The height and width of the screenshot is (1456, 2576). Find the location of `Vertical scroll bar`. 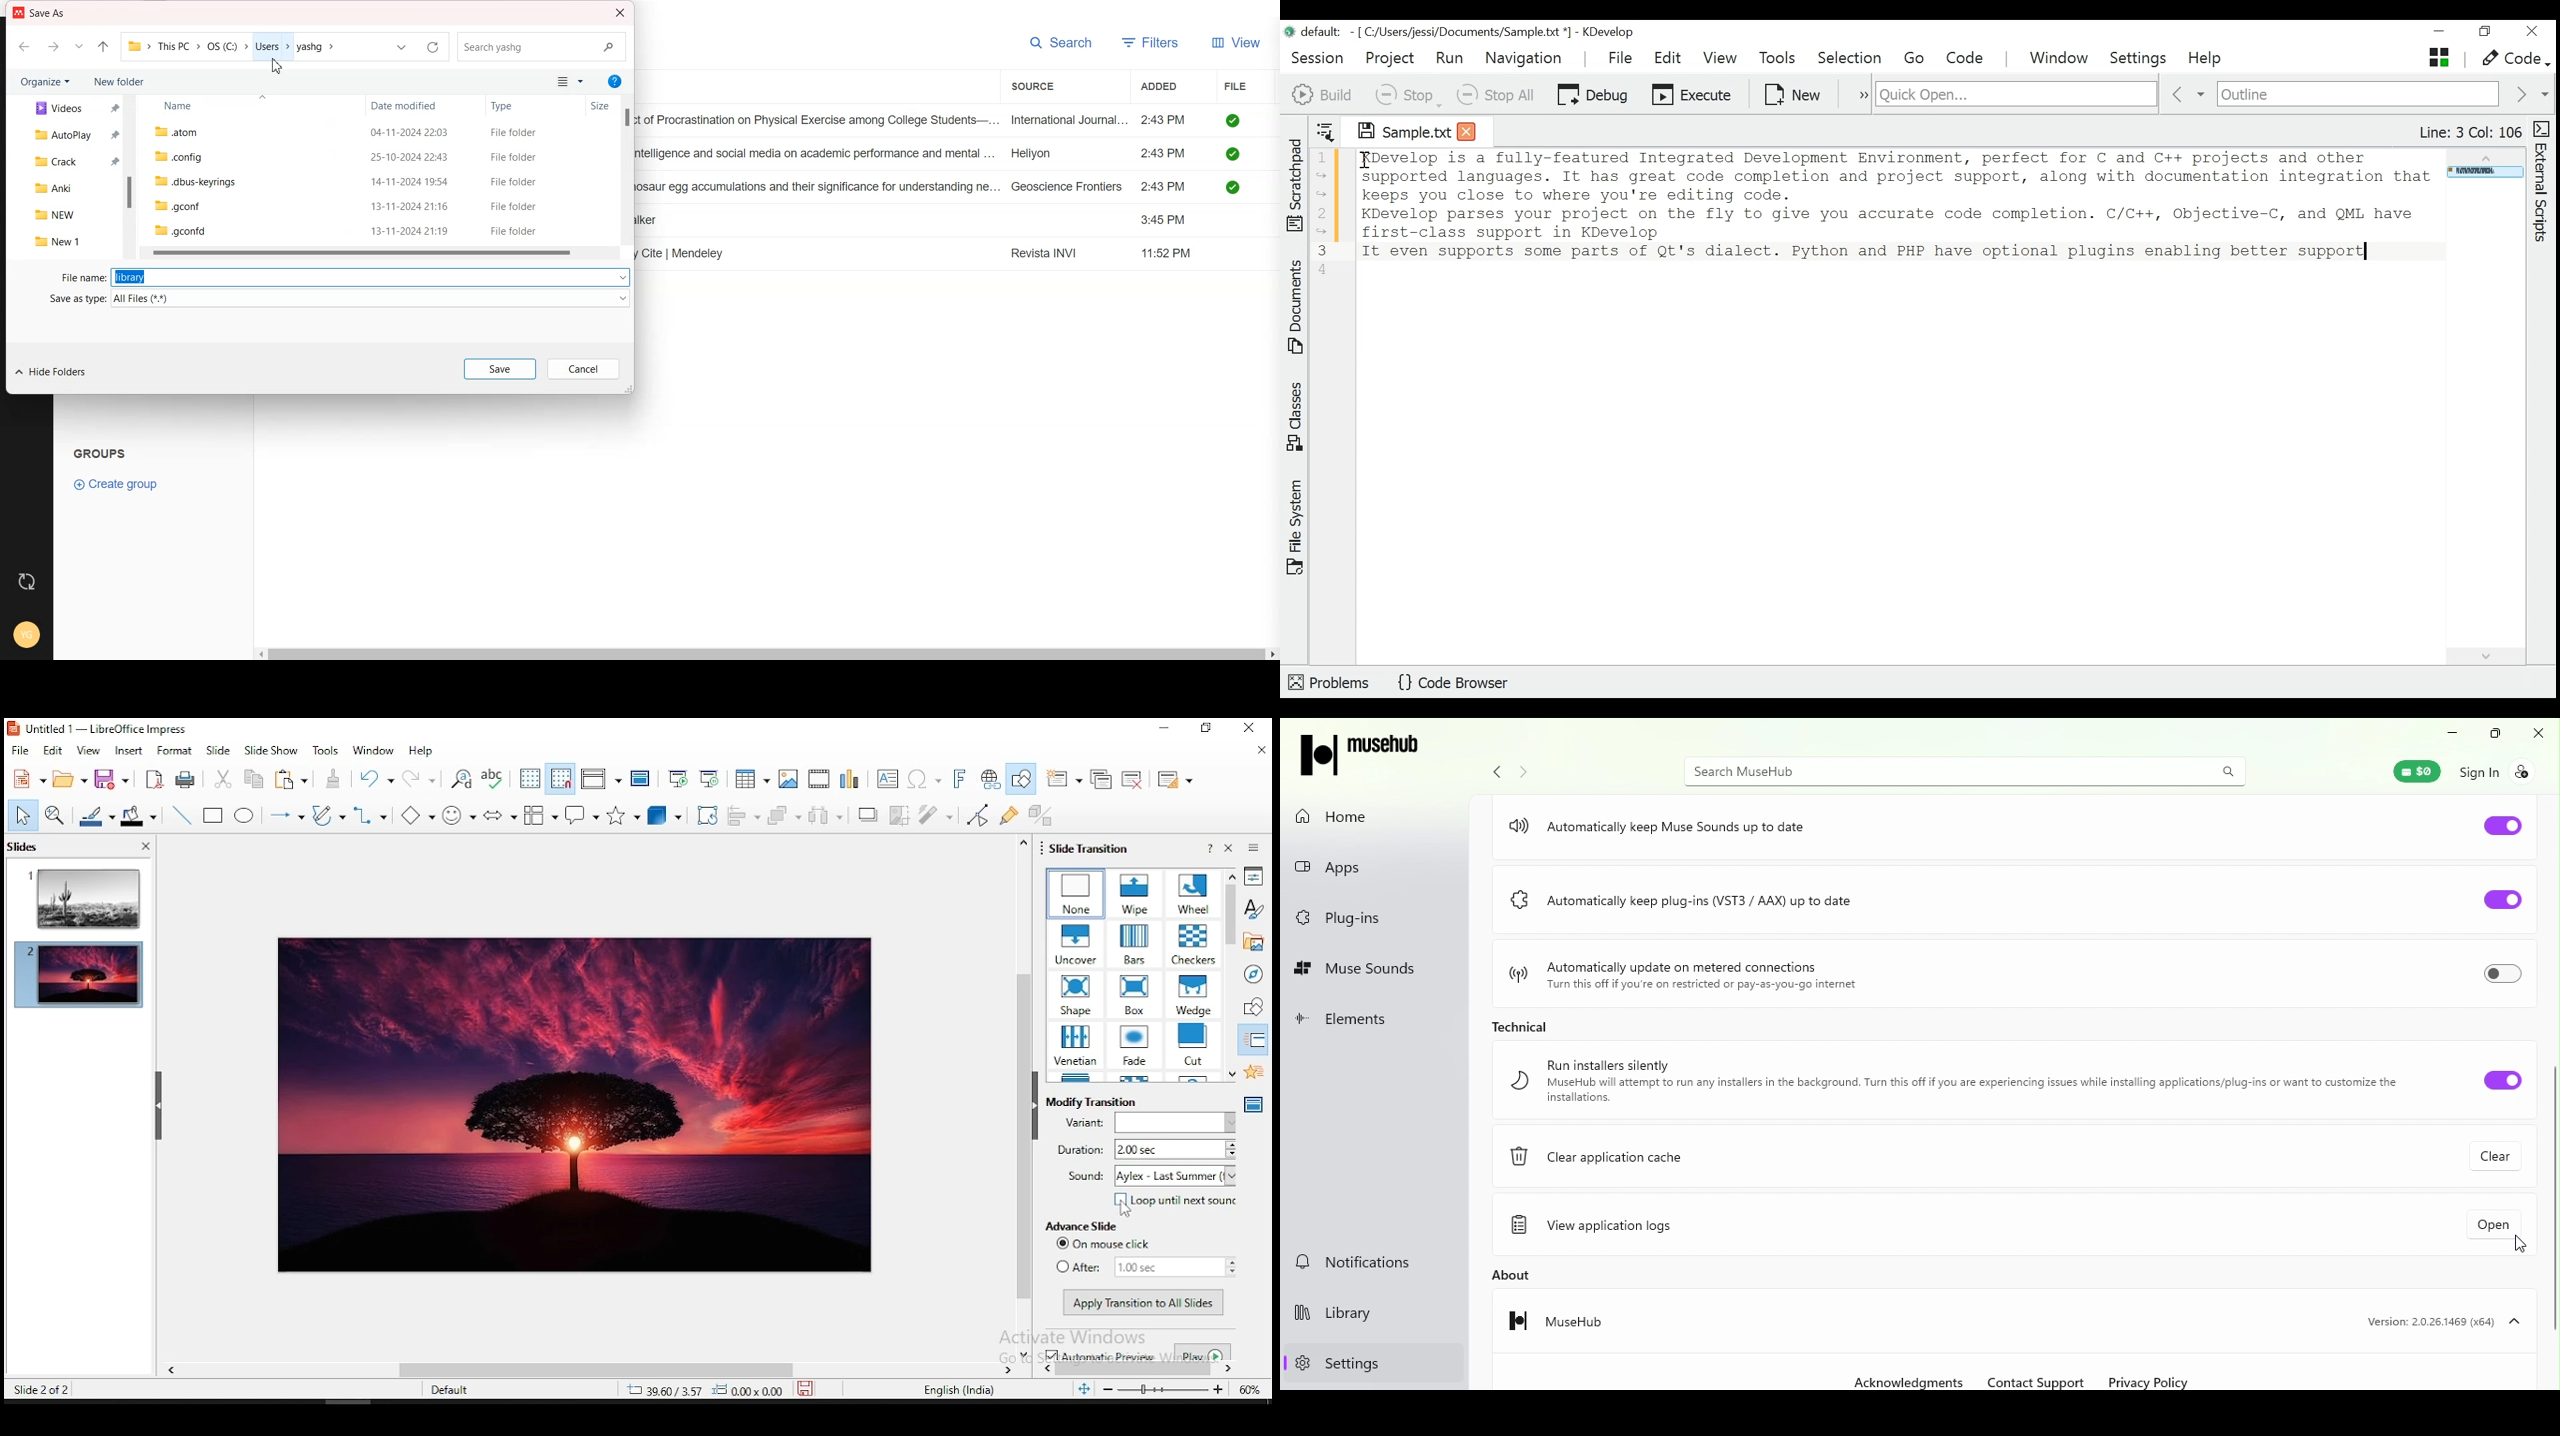

Vertical scroll bar is located at coordinates (629, 170).